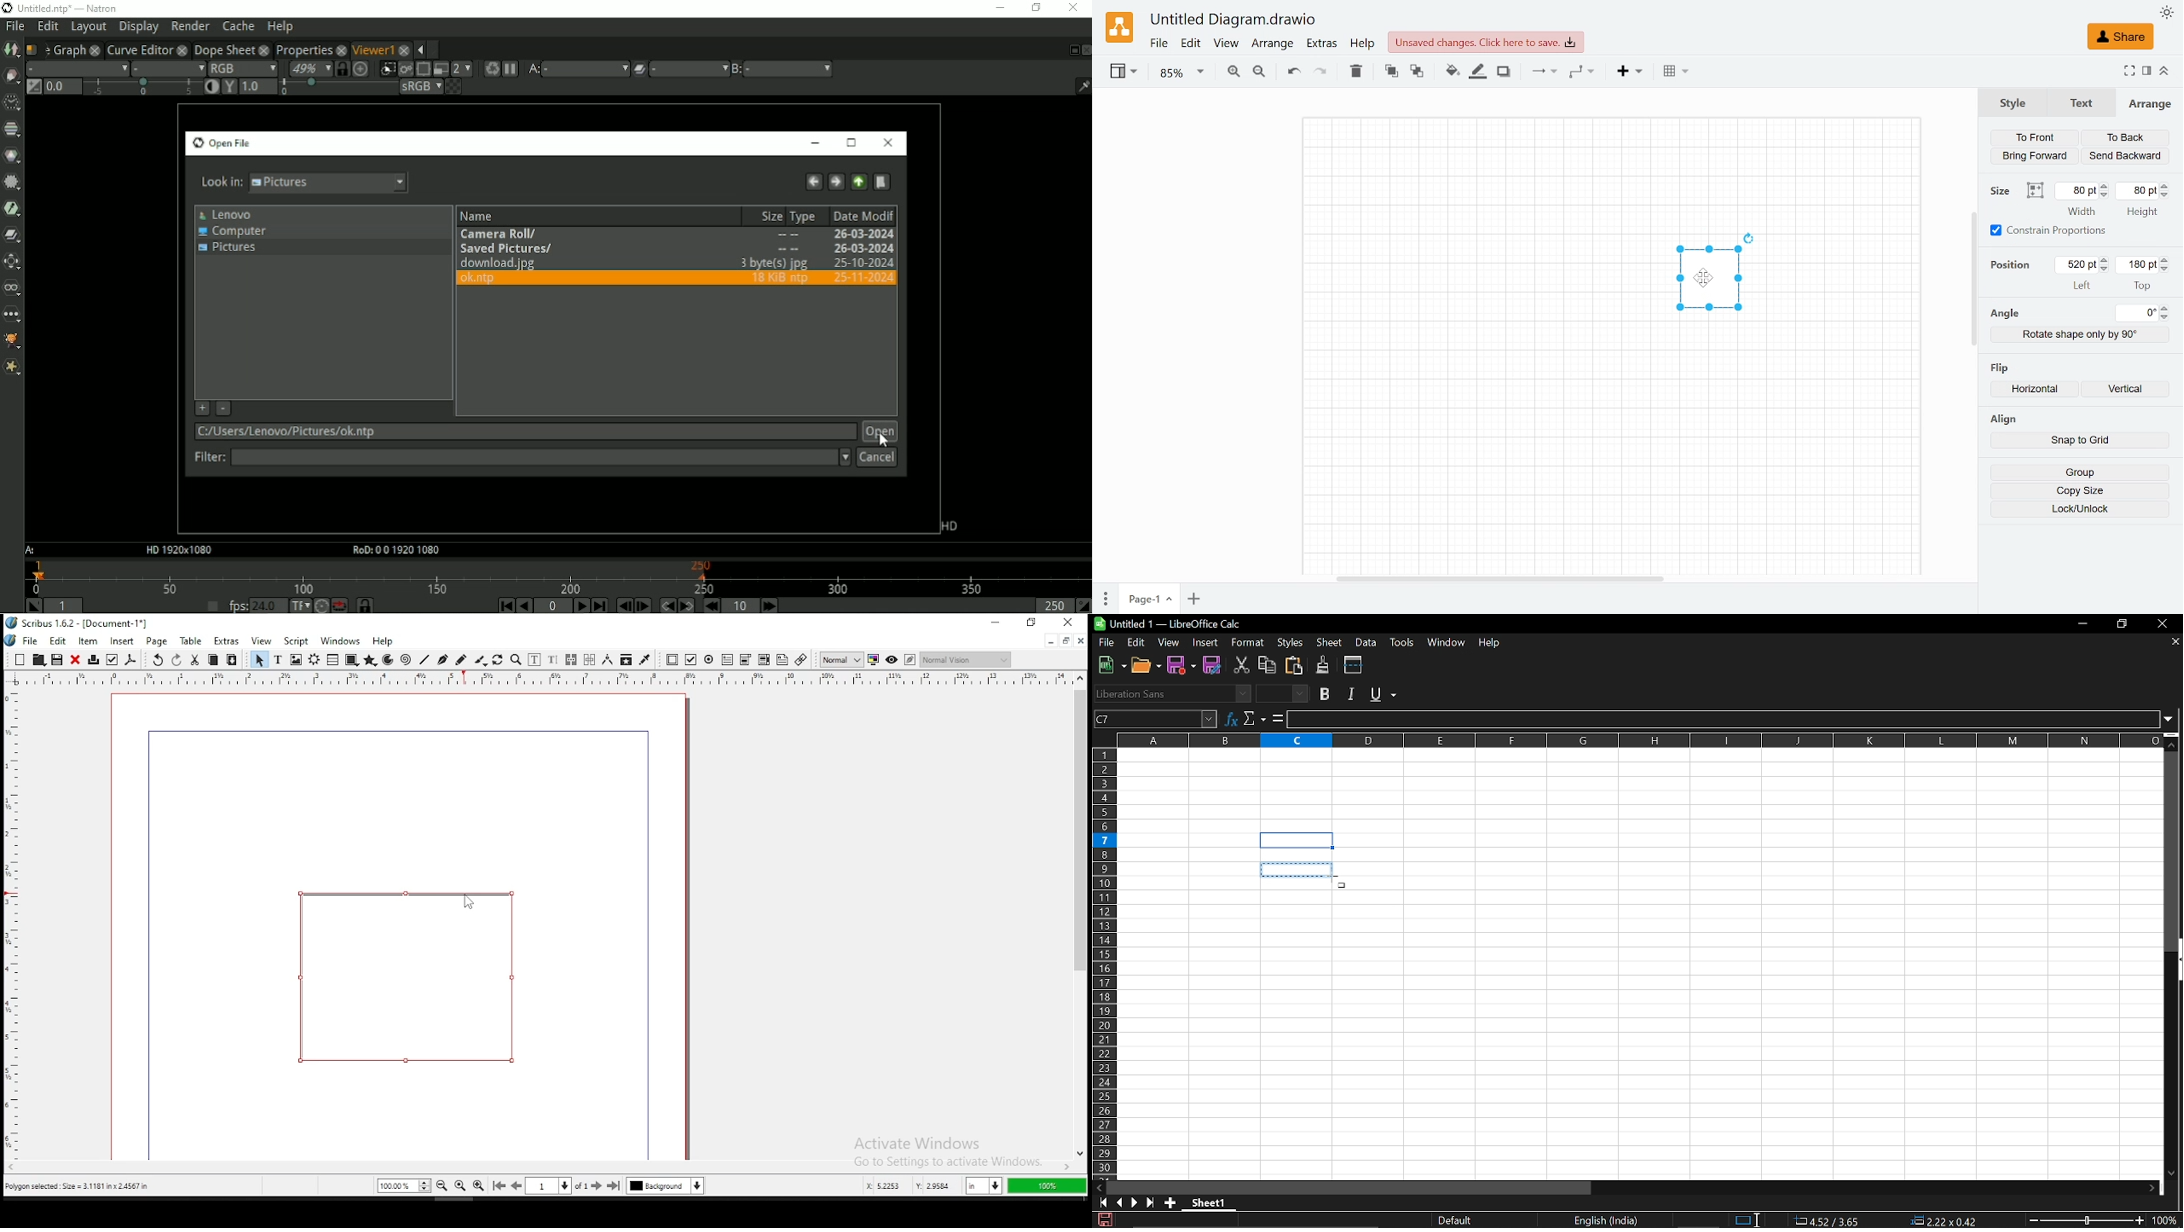  I want to click on Unsaved changes. Click here to save., so click(1486, 42).